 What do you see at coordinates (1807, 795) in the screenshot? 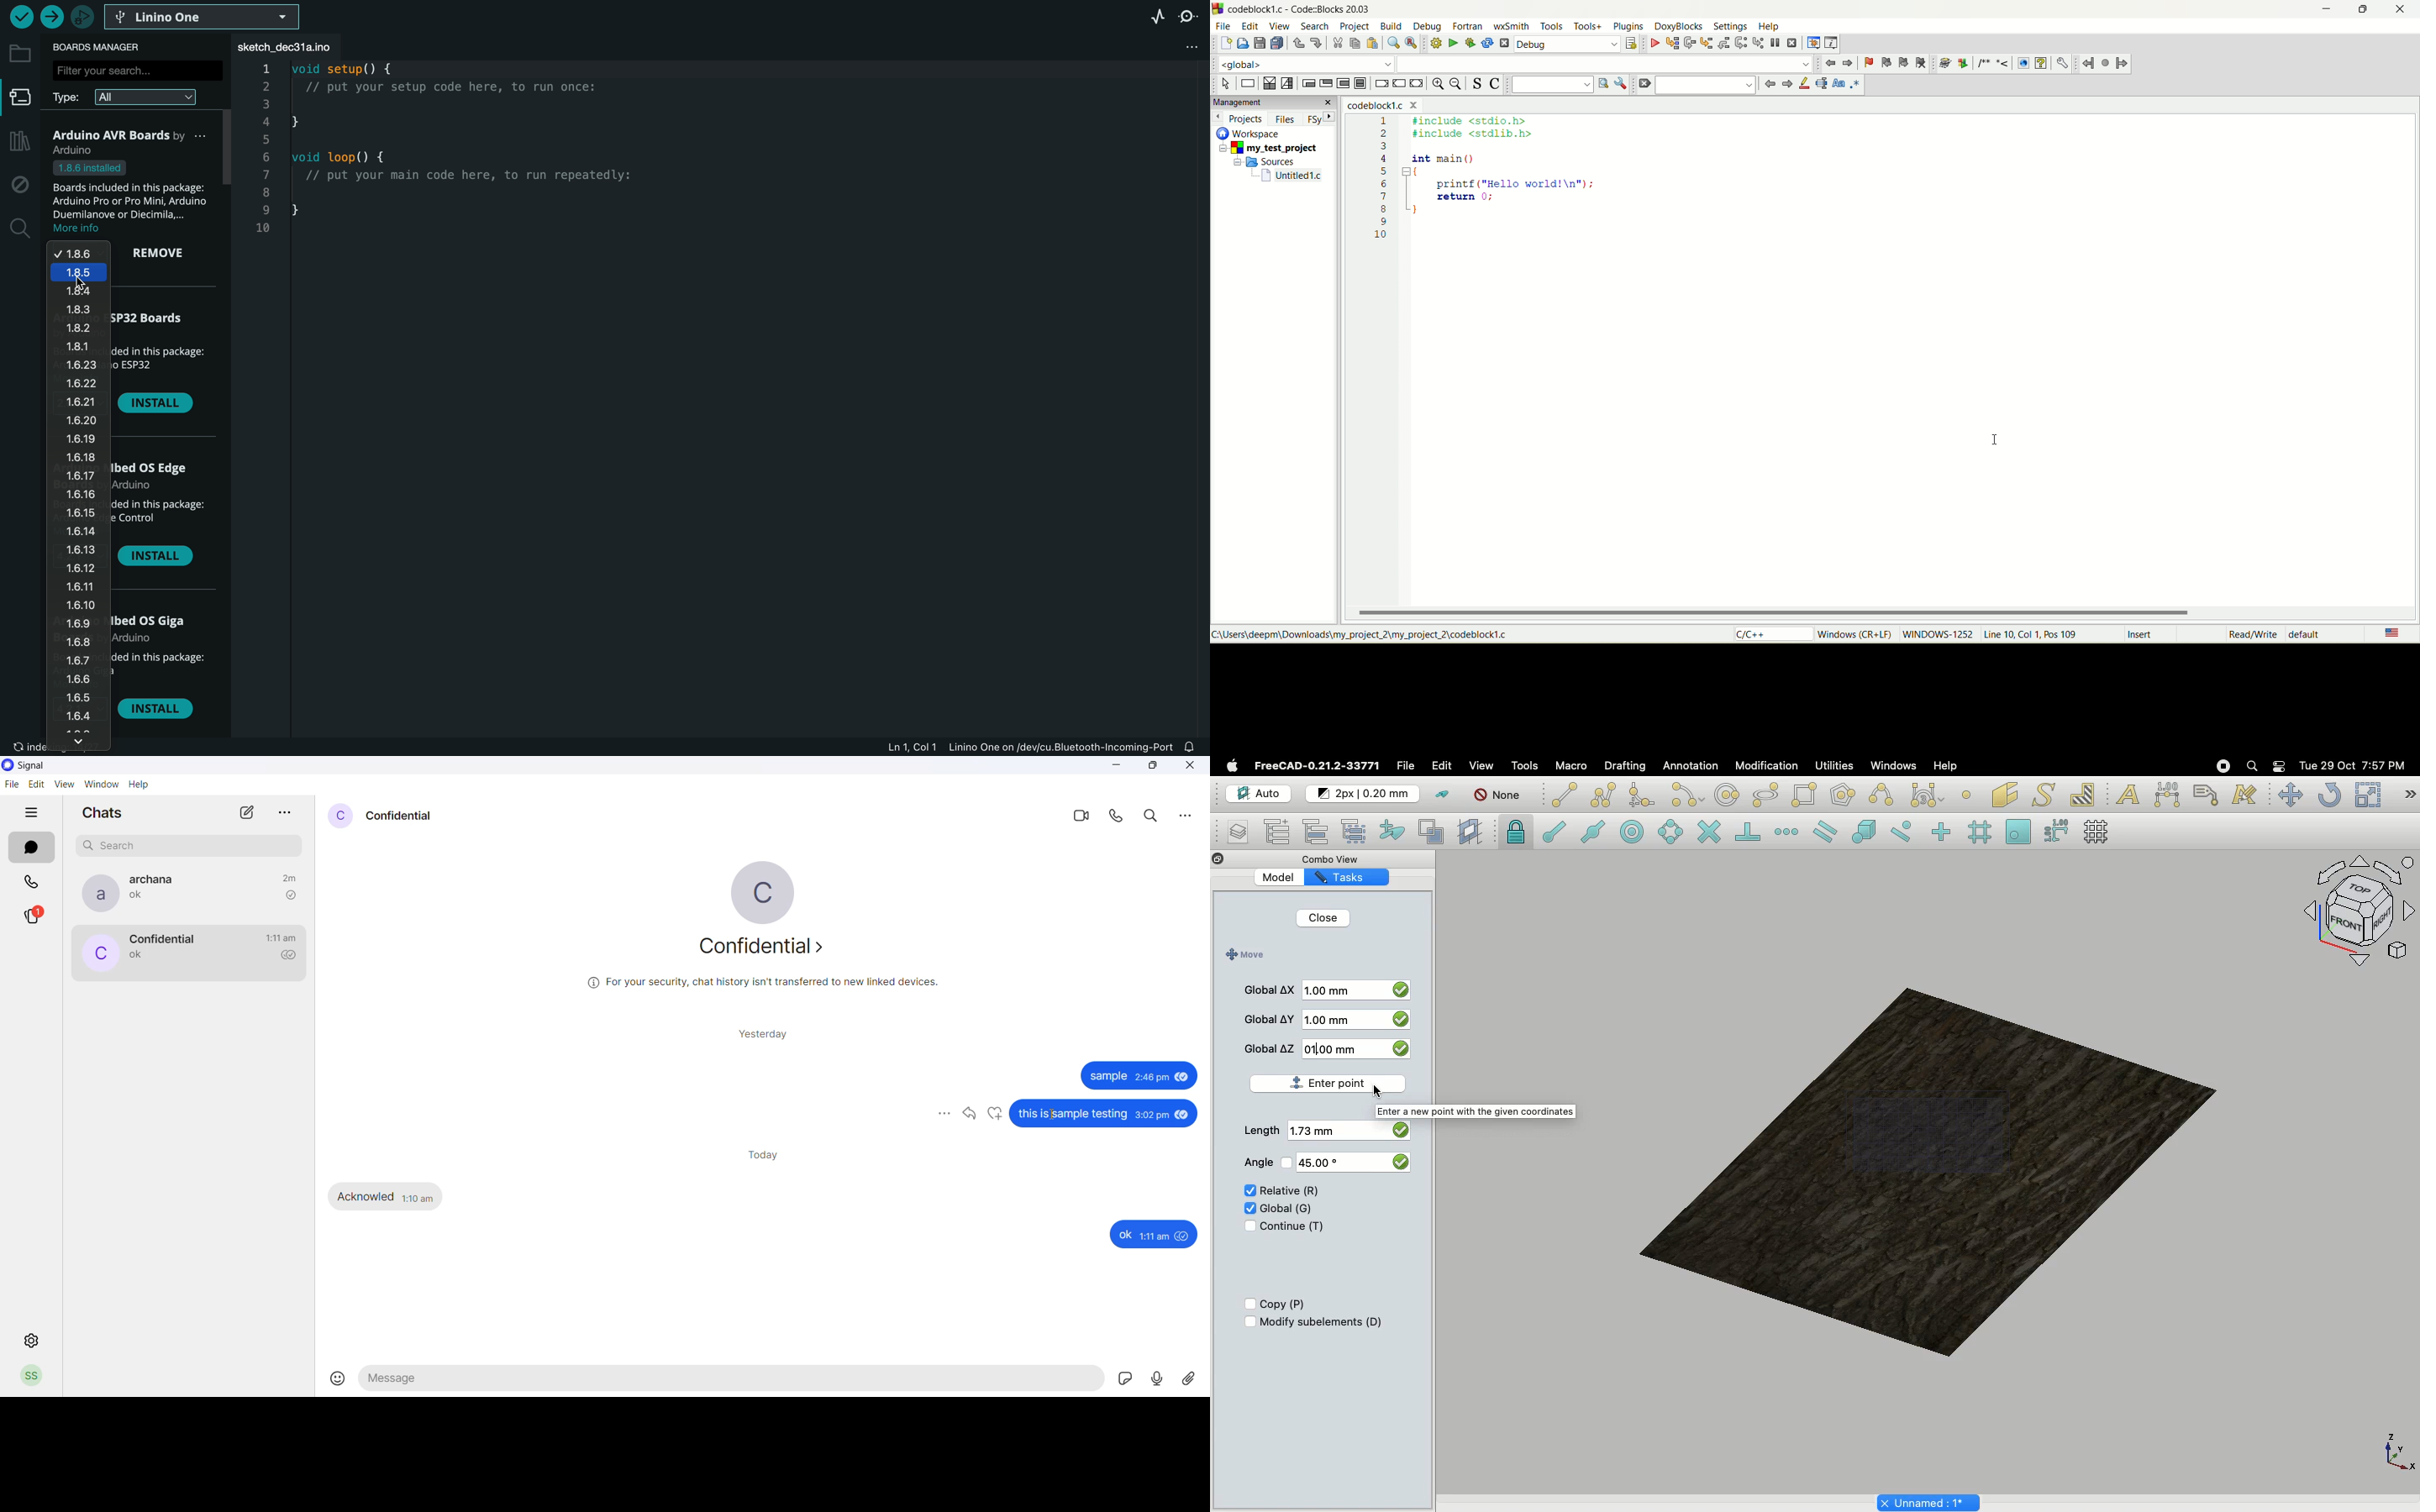
I see `Rectangle` at bounding box center [1807, 795].